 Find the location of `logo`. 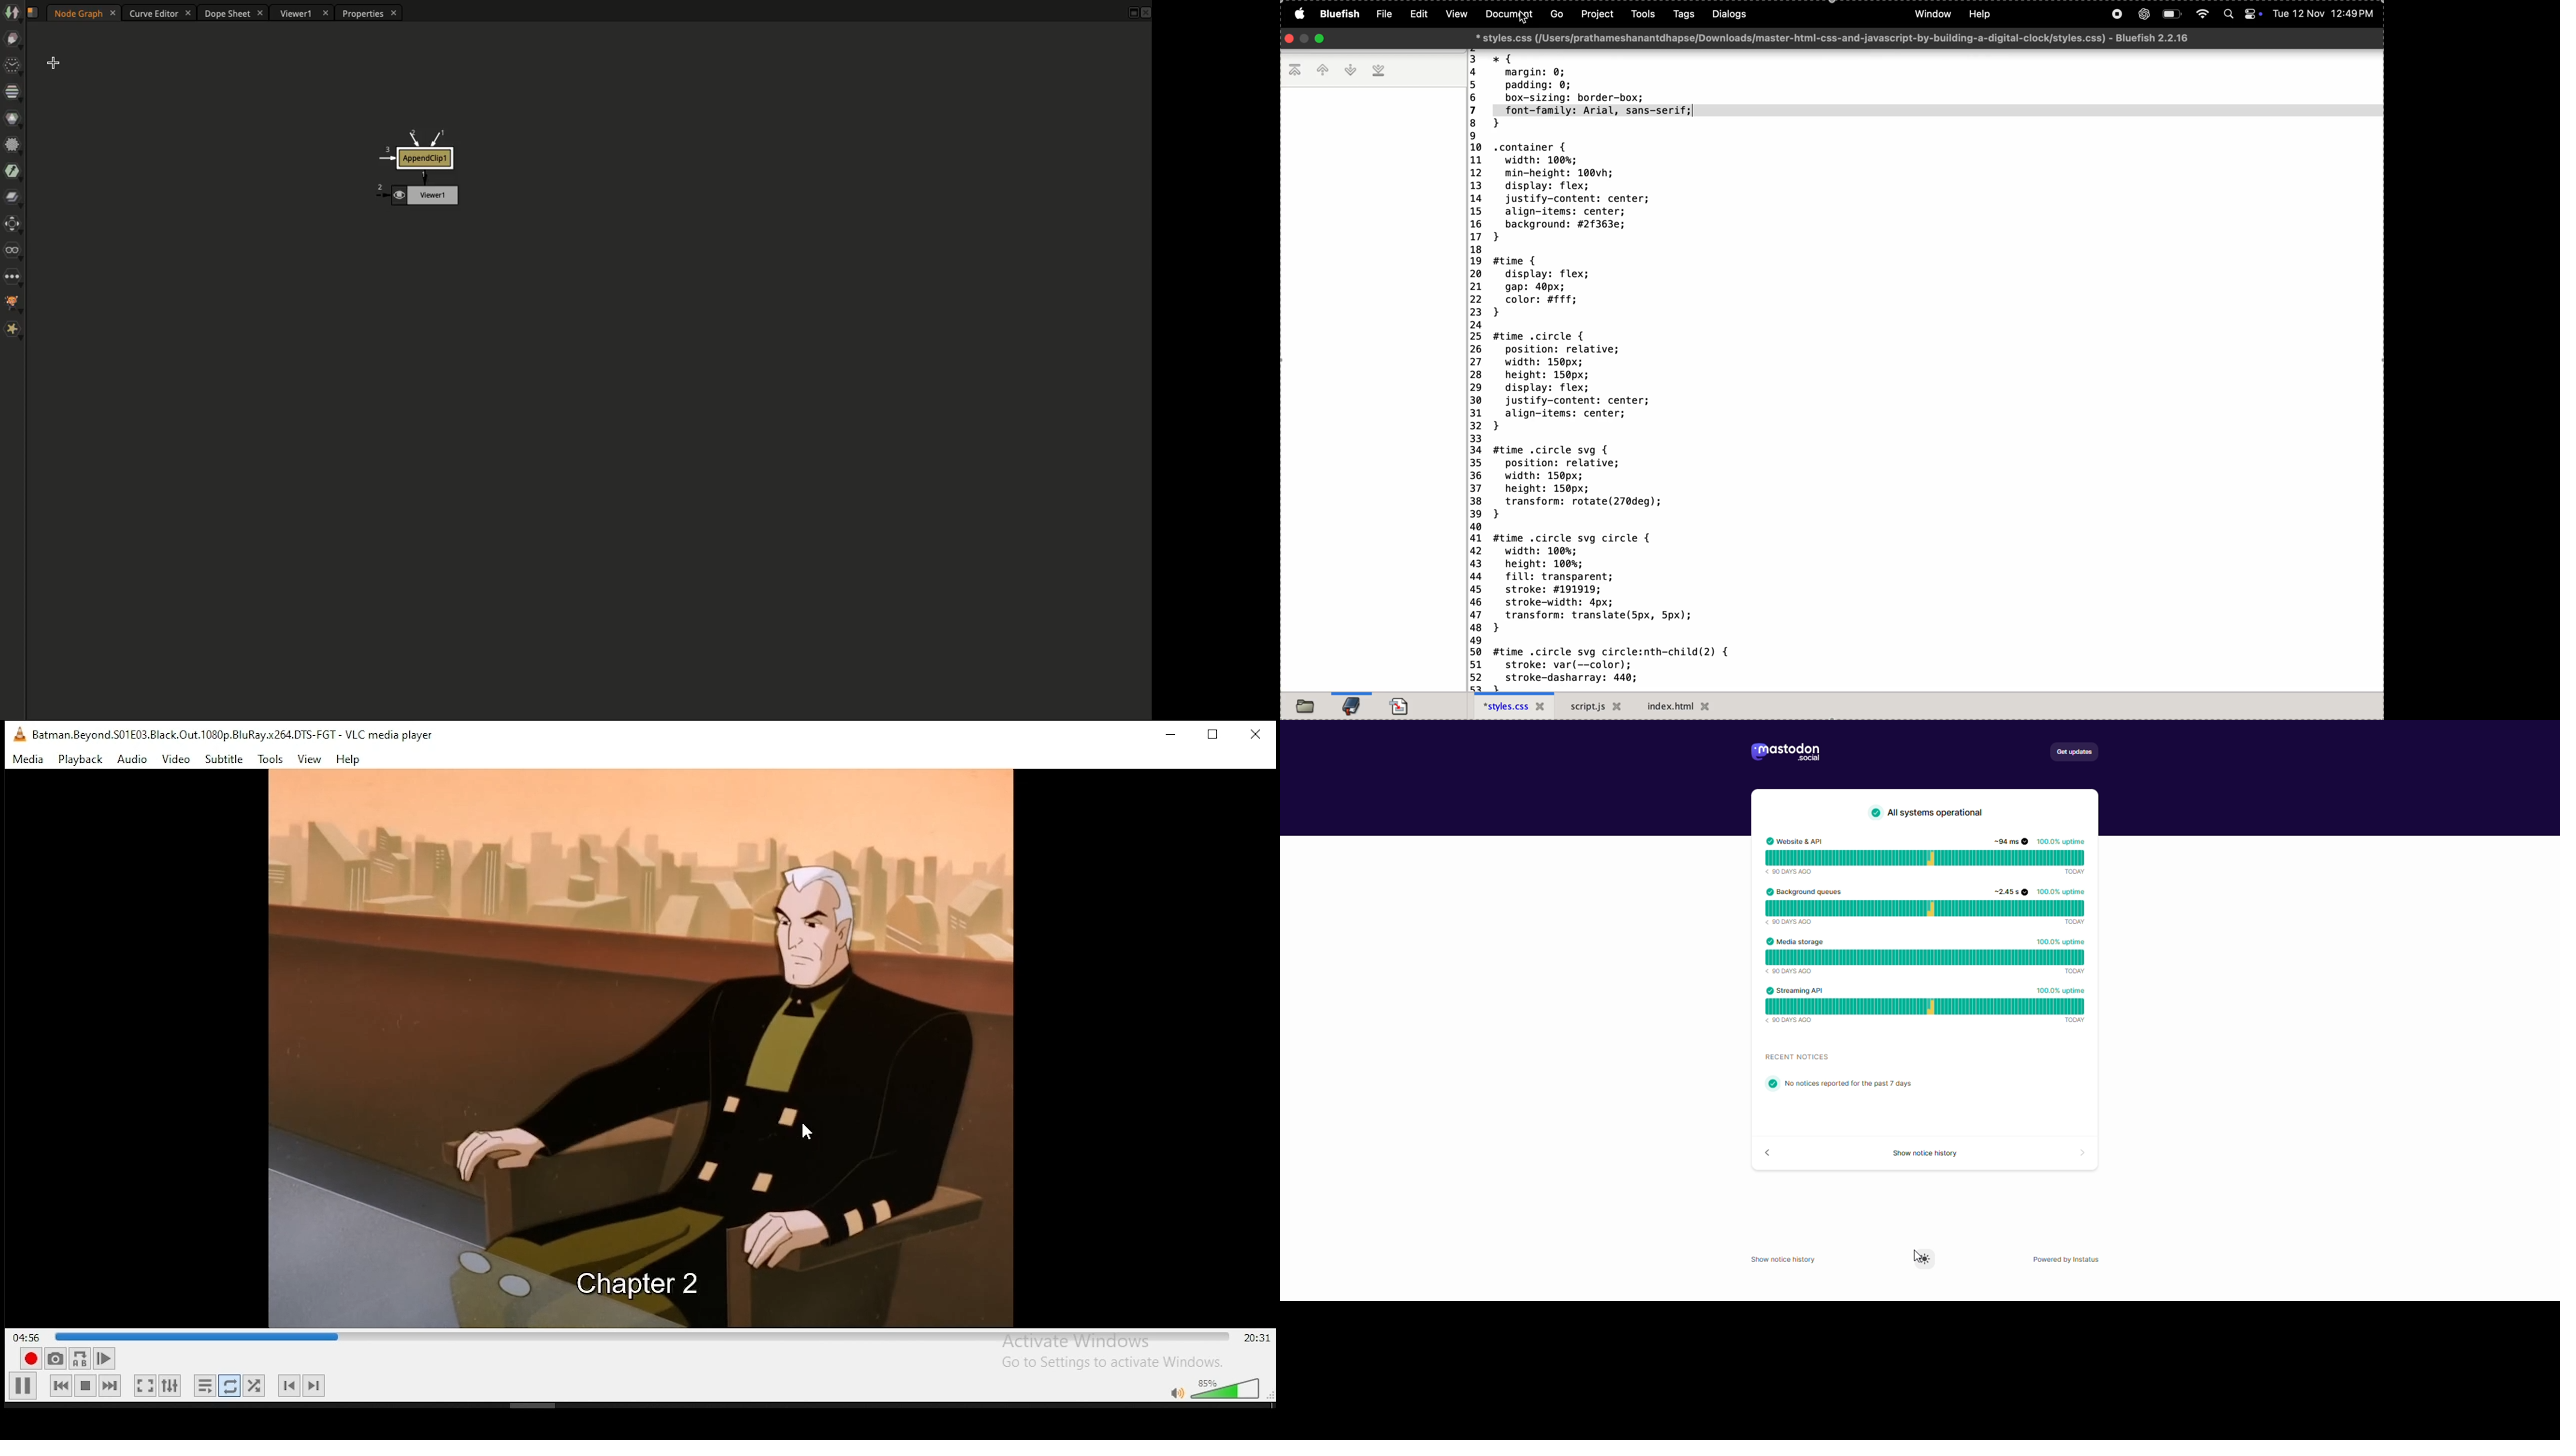

logo is located at coordinates (1786, 754).